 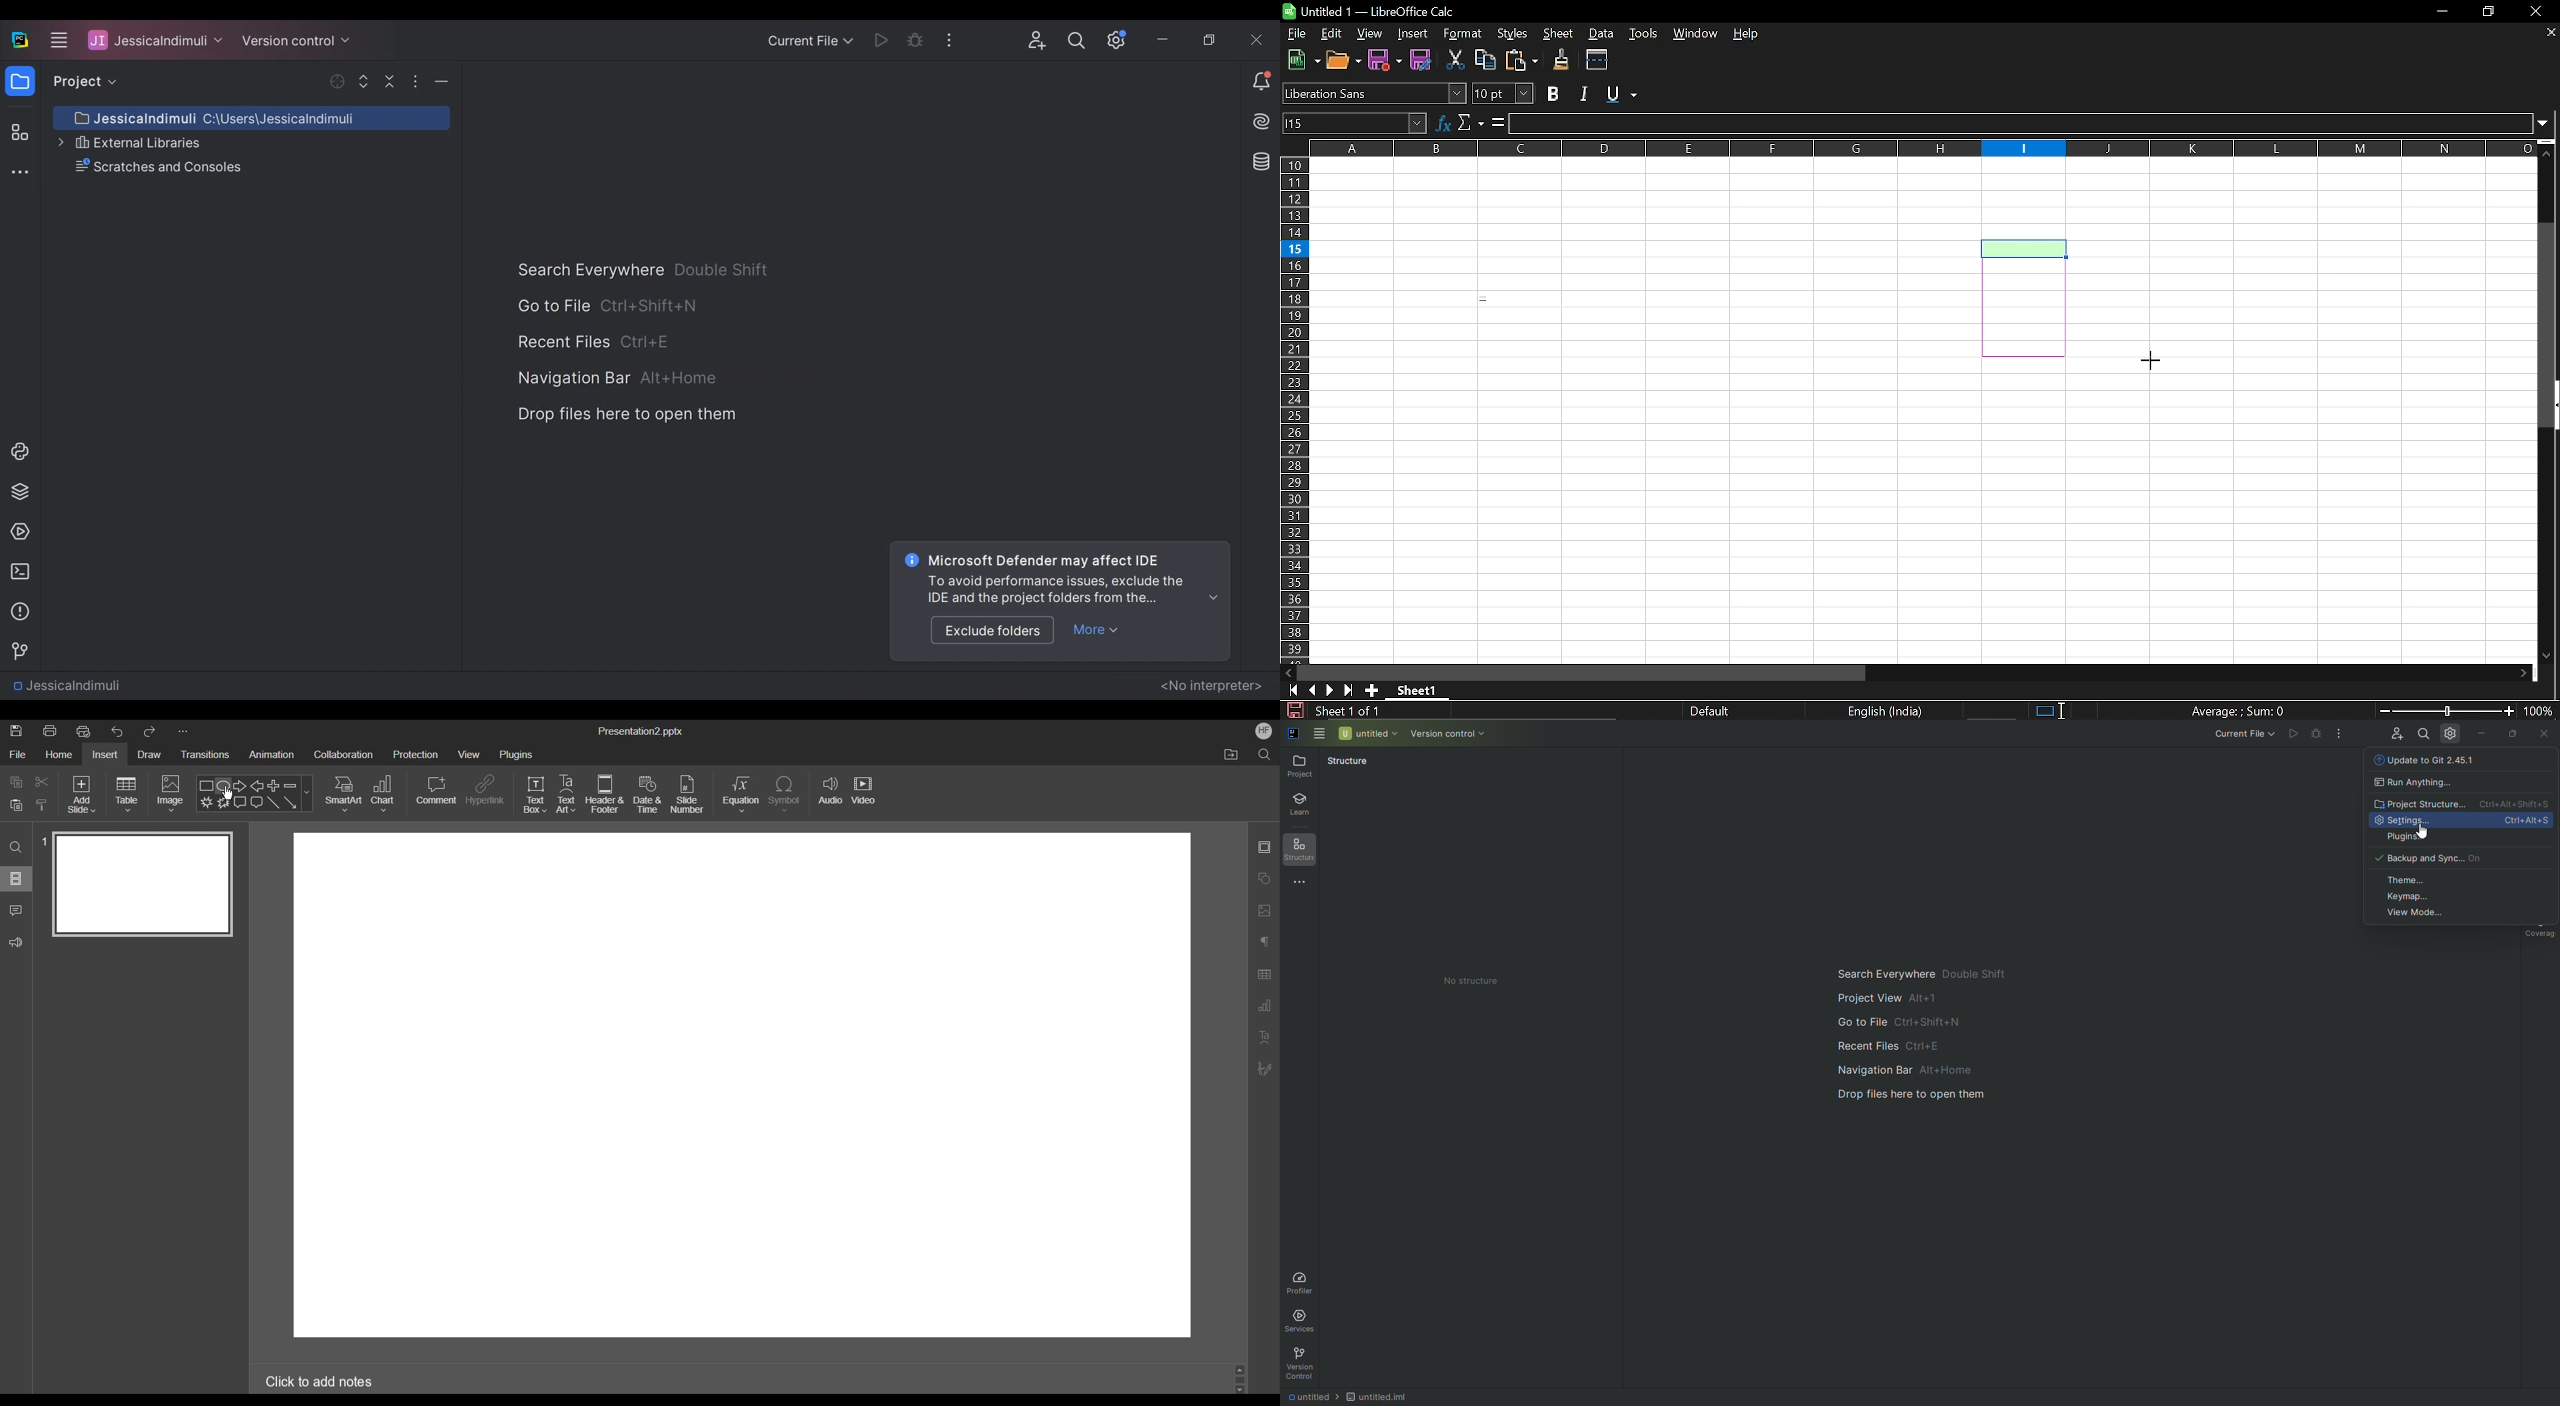 I want to click on Date & Time, so click(x=648, y=795).